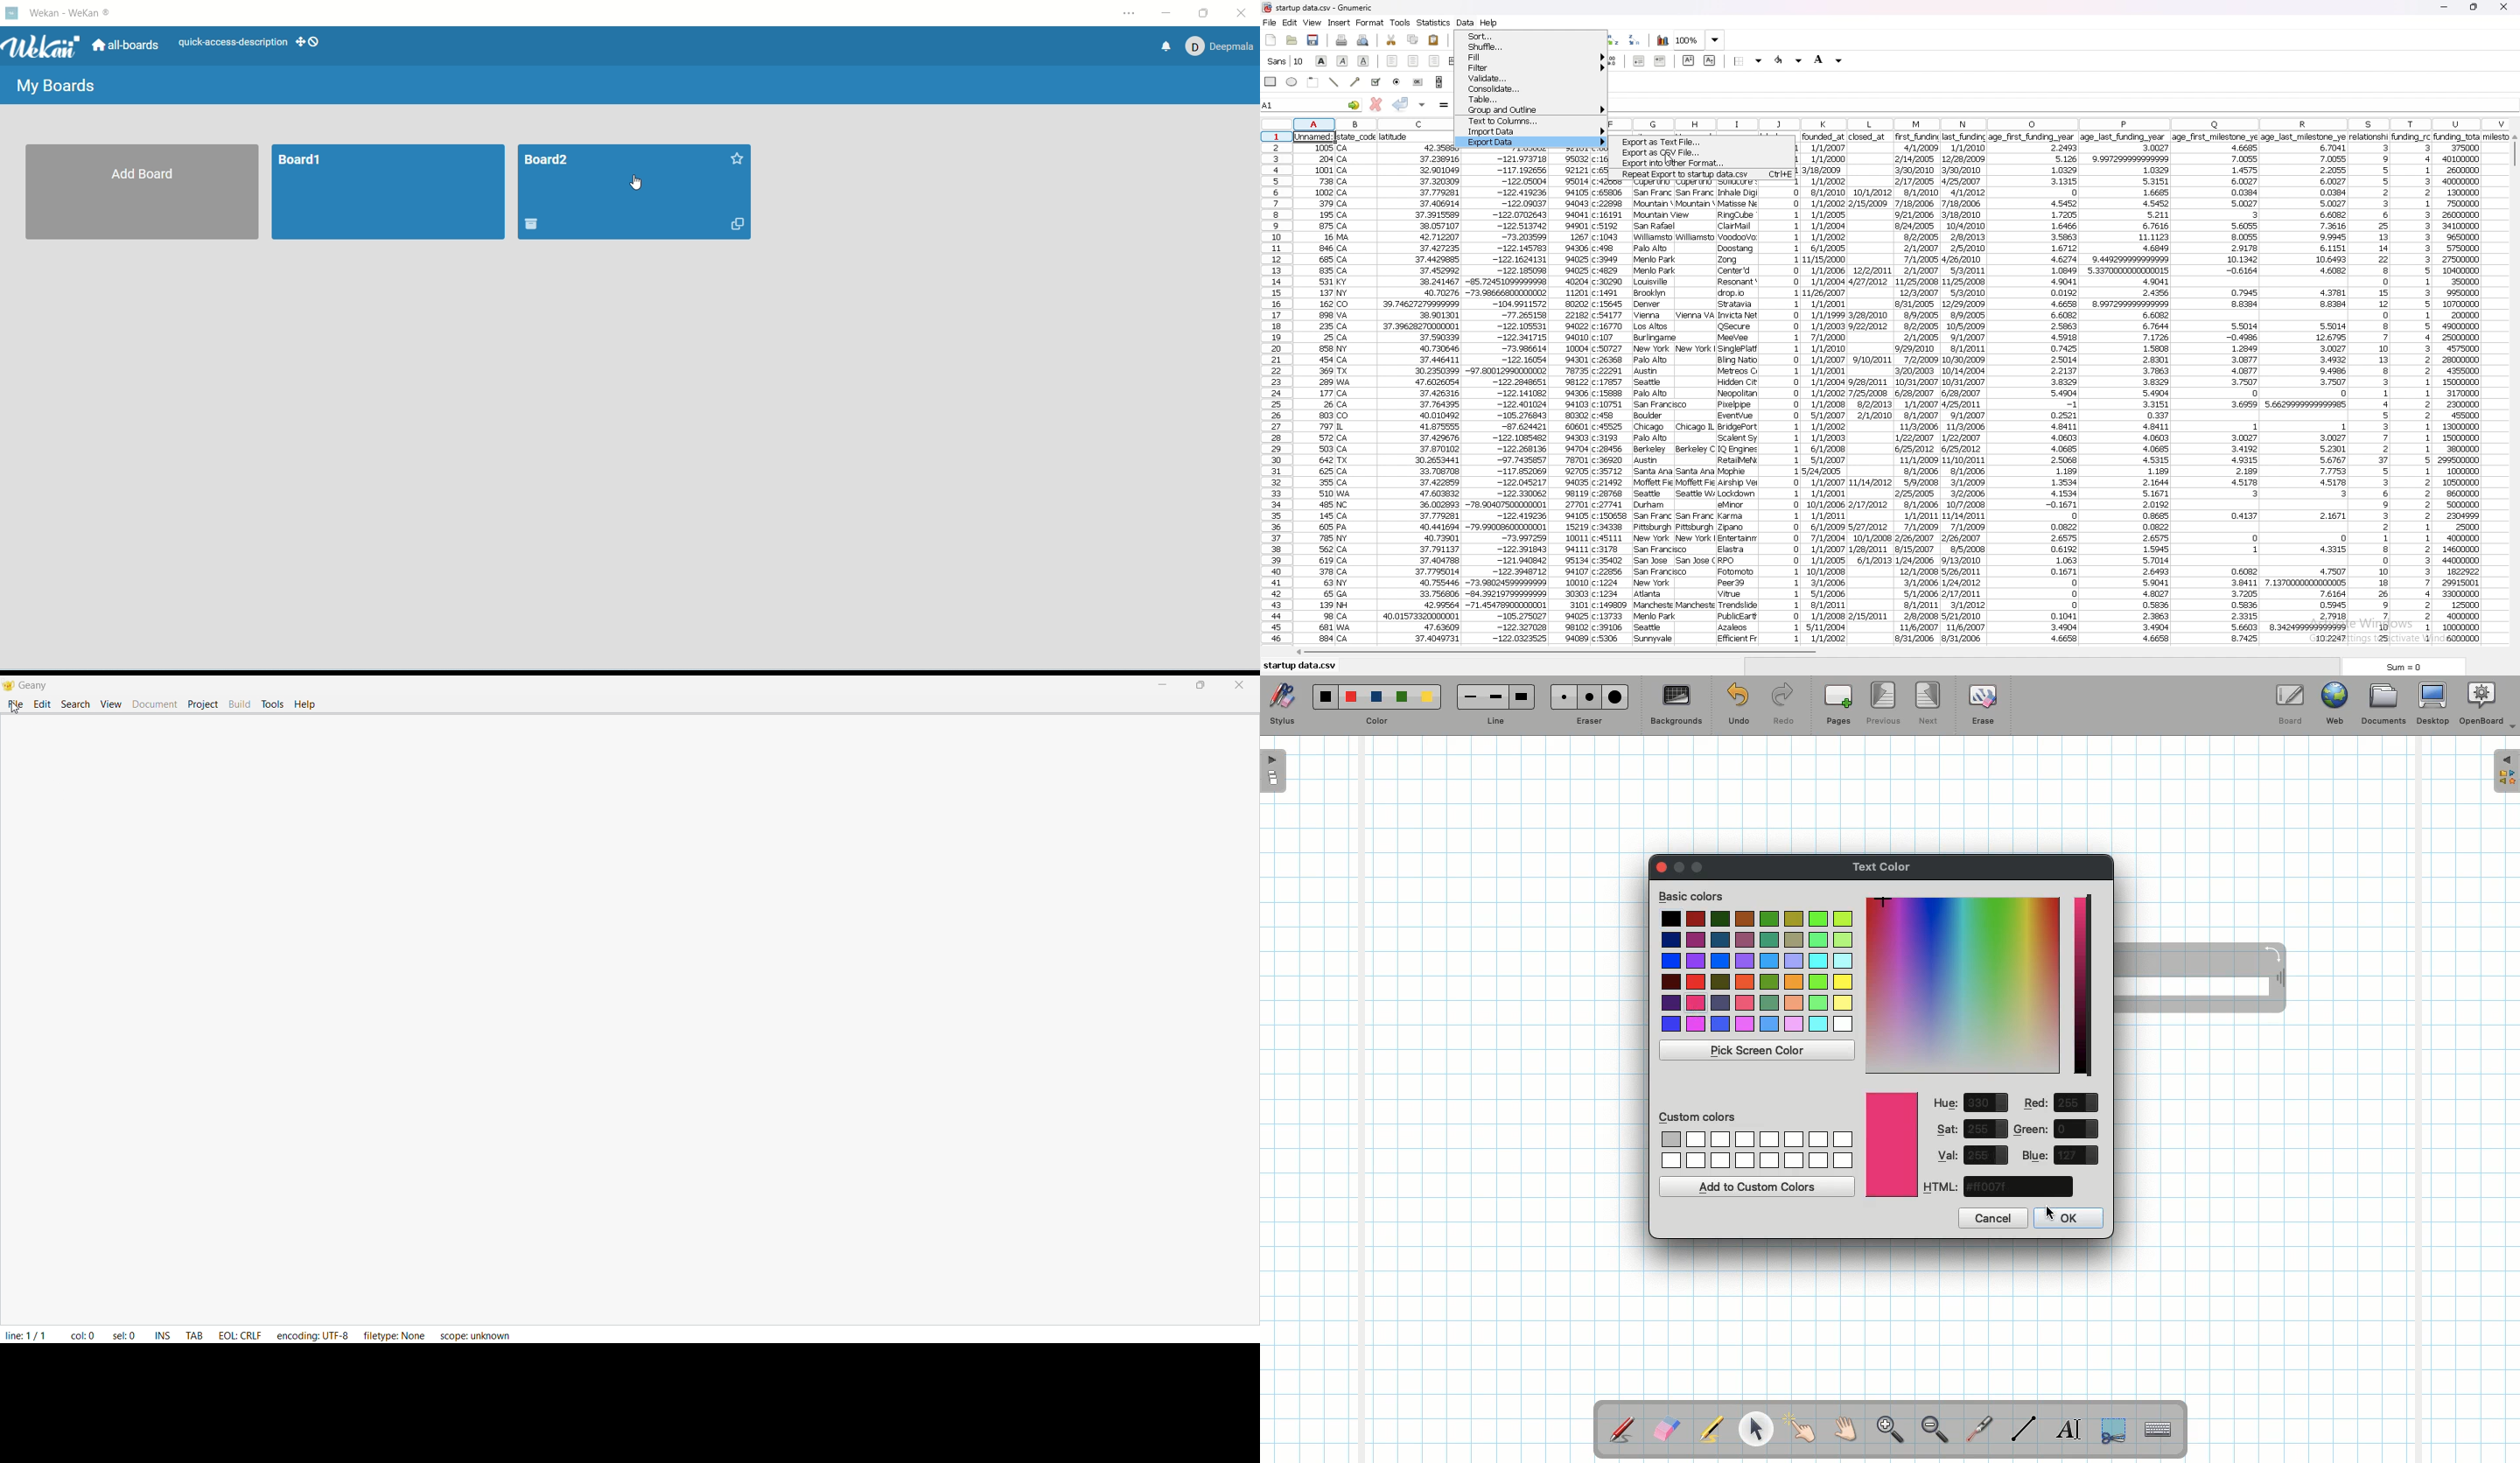  What do you see at coordinates (1427, 696) in the screenshot?
I see `Yellow` at bounding box center [1427, 696].